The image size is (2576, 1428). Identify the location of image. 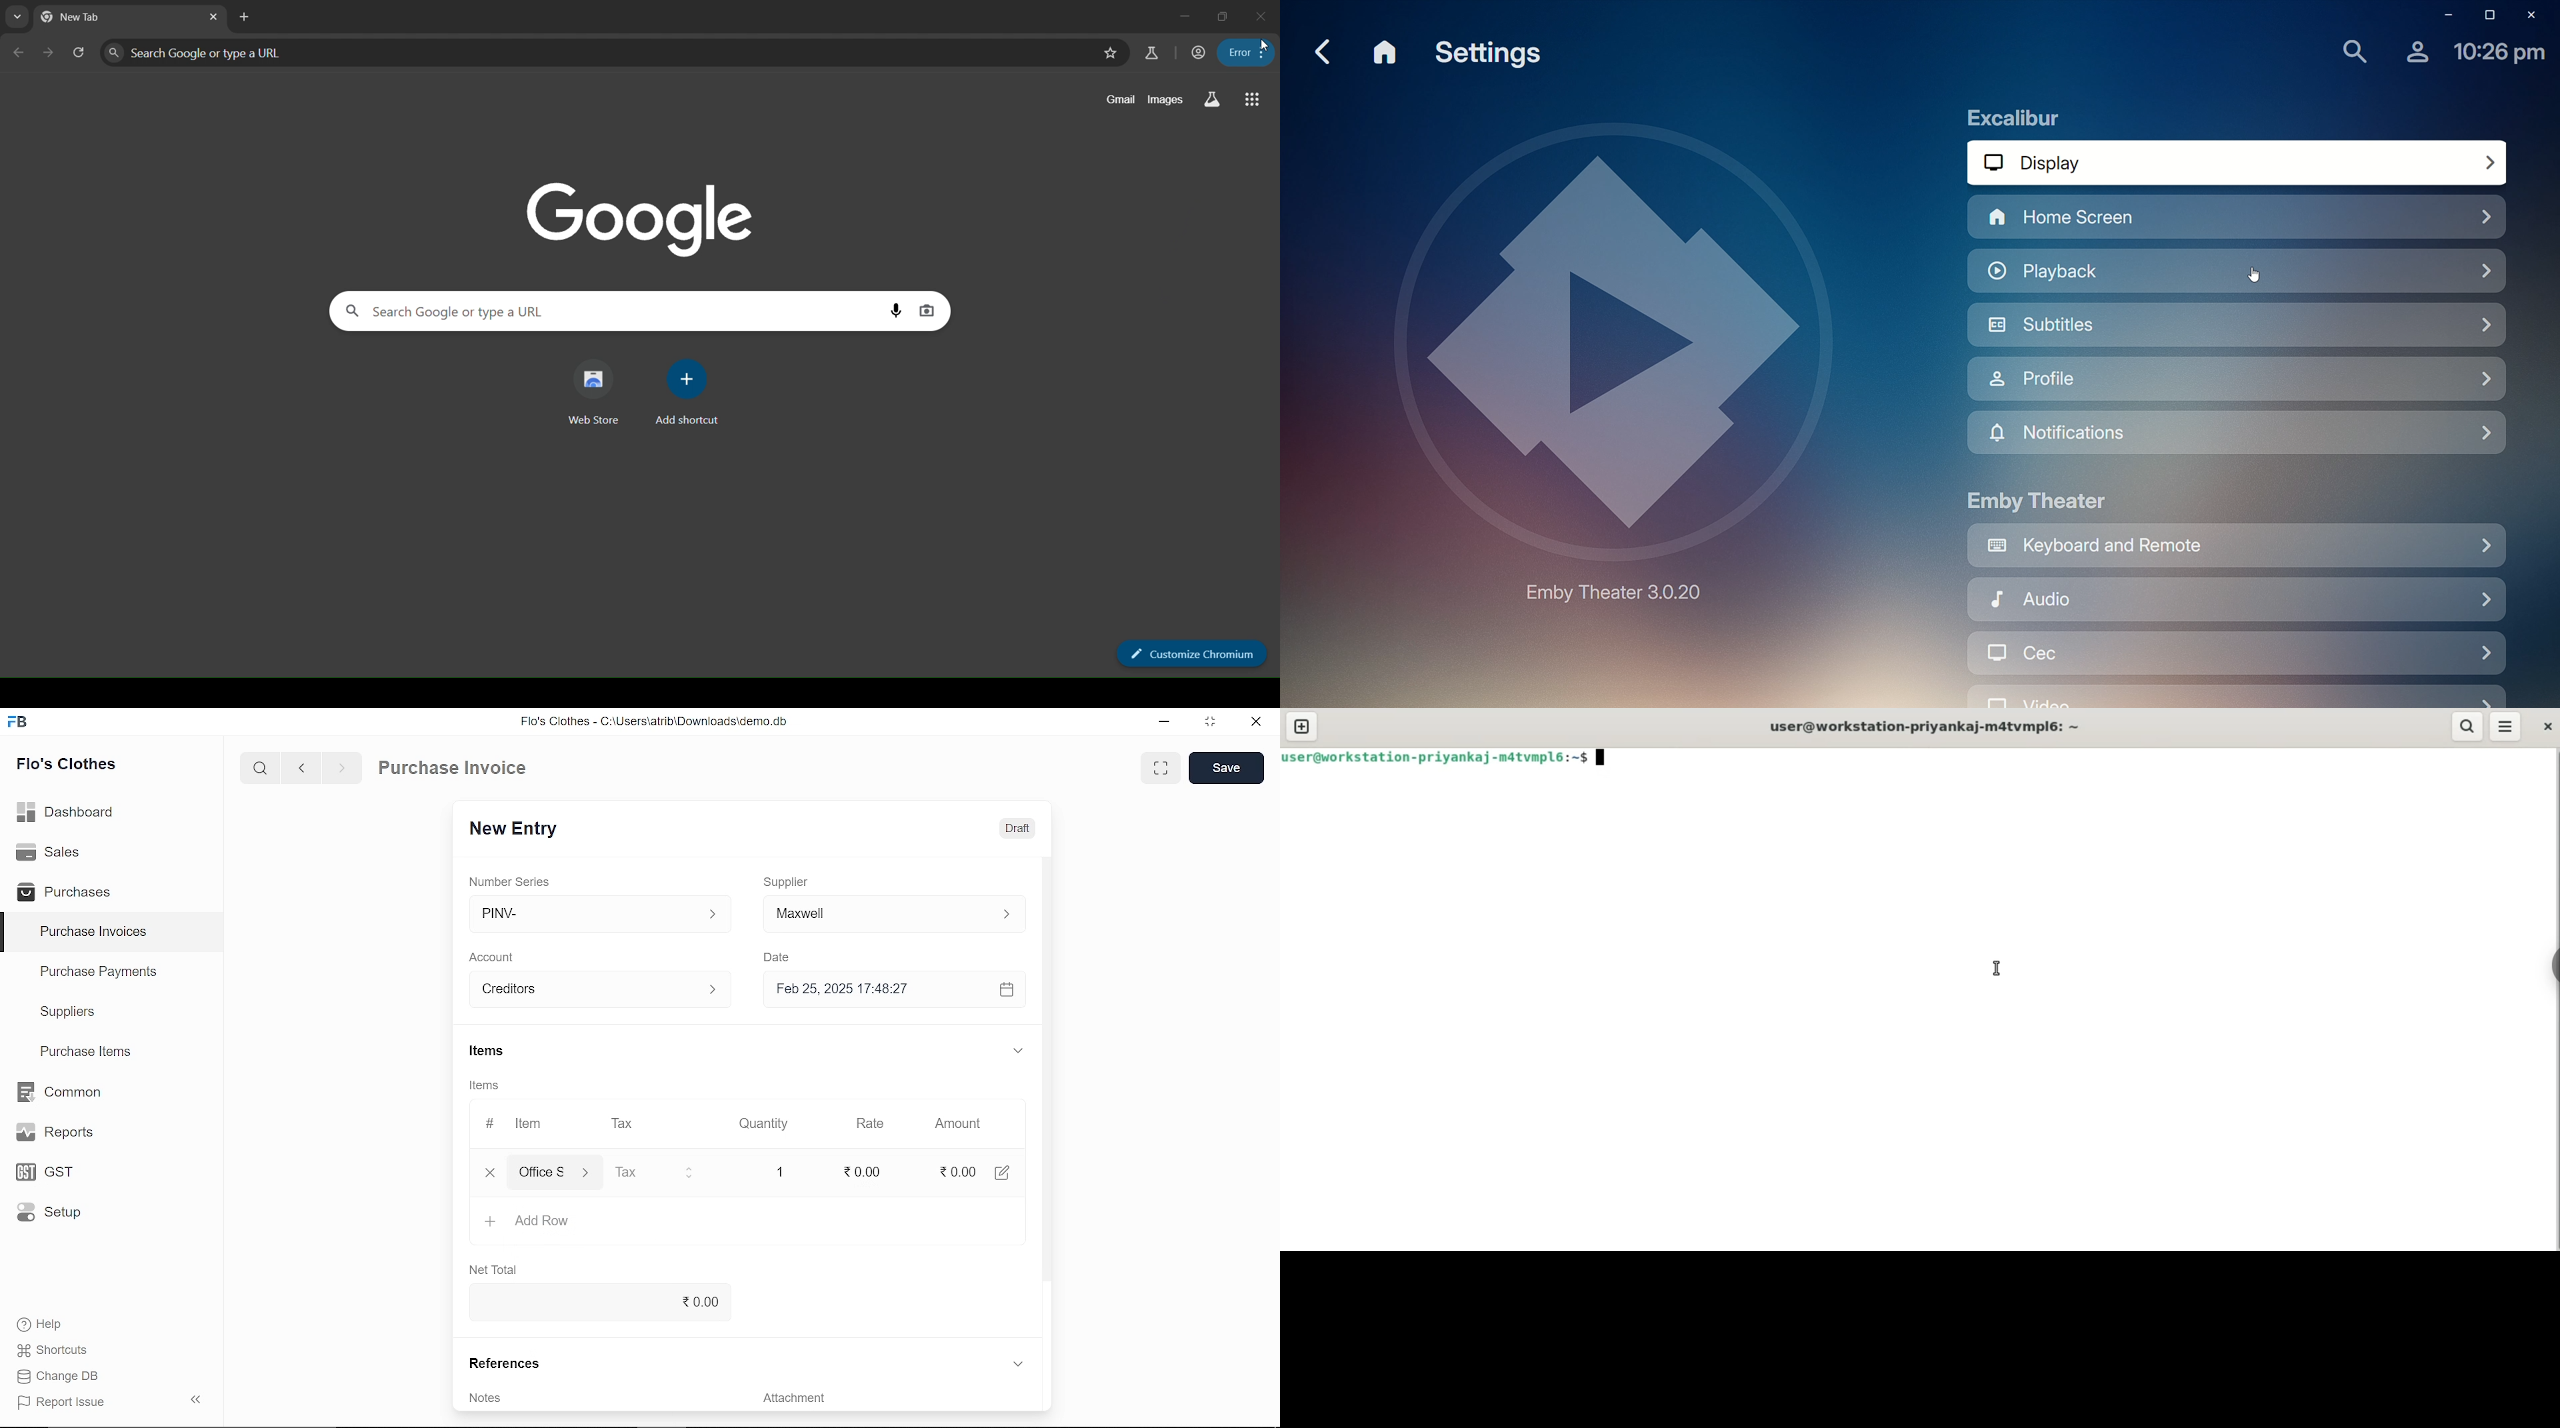
(647, 219).